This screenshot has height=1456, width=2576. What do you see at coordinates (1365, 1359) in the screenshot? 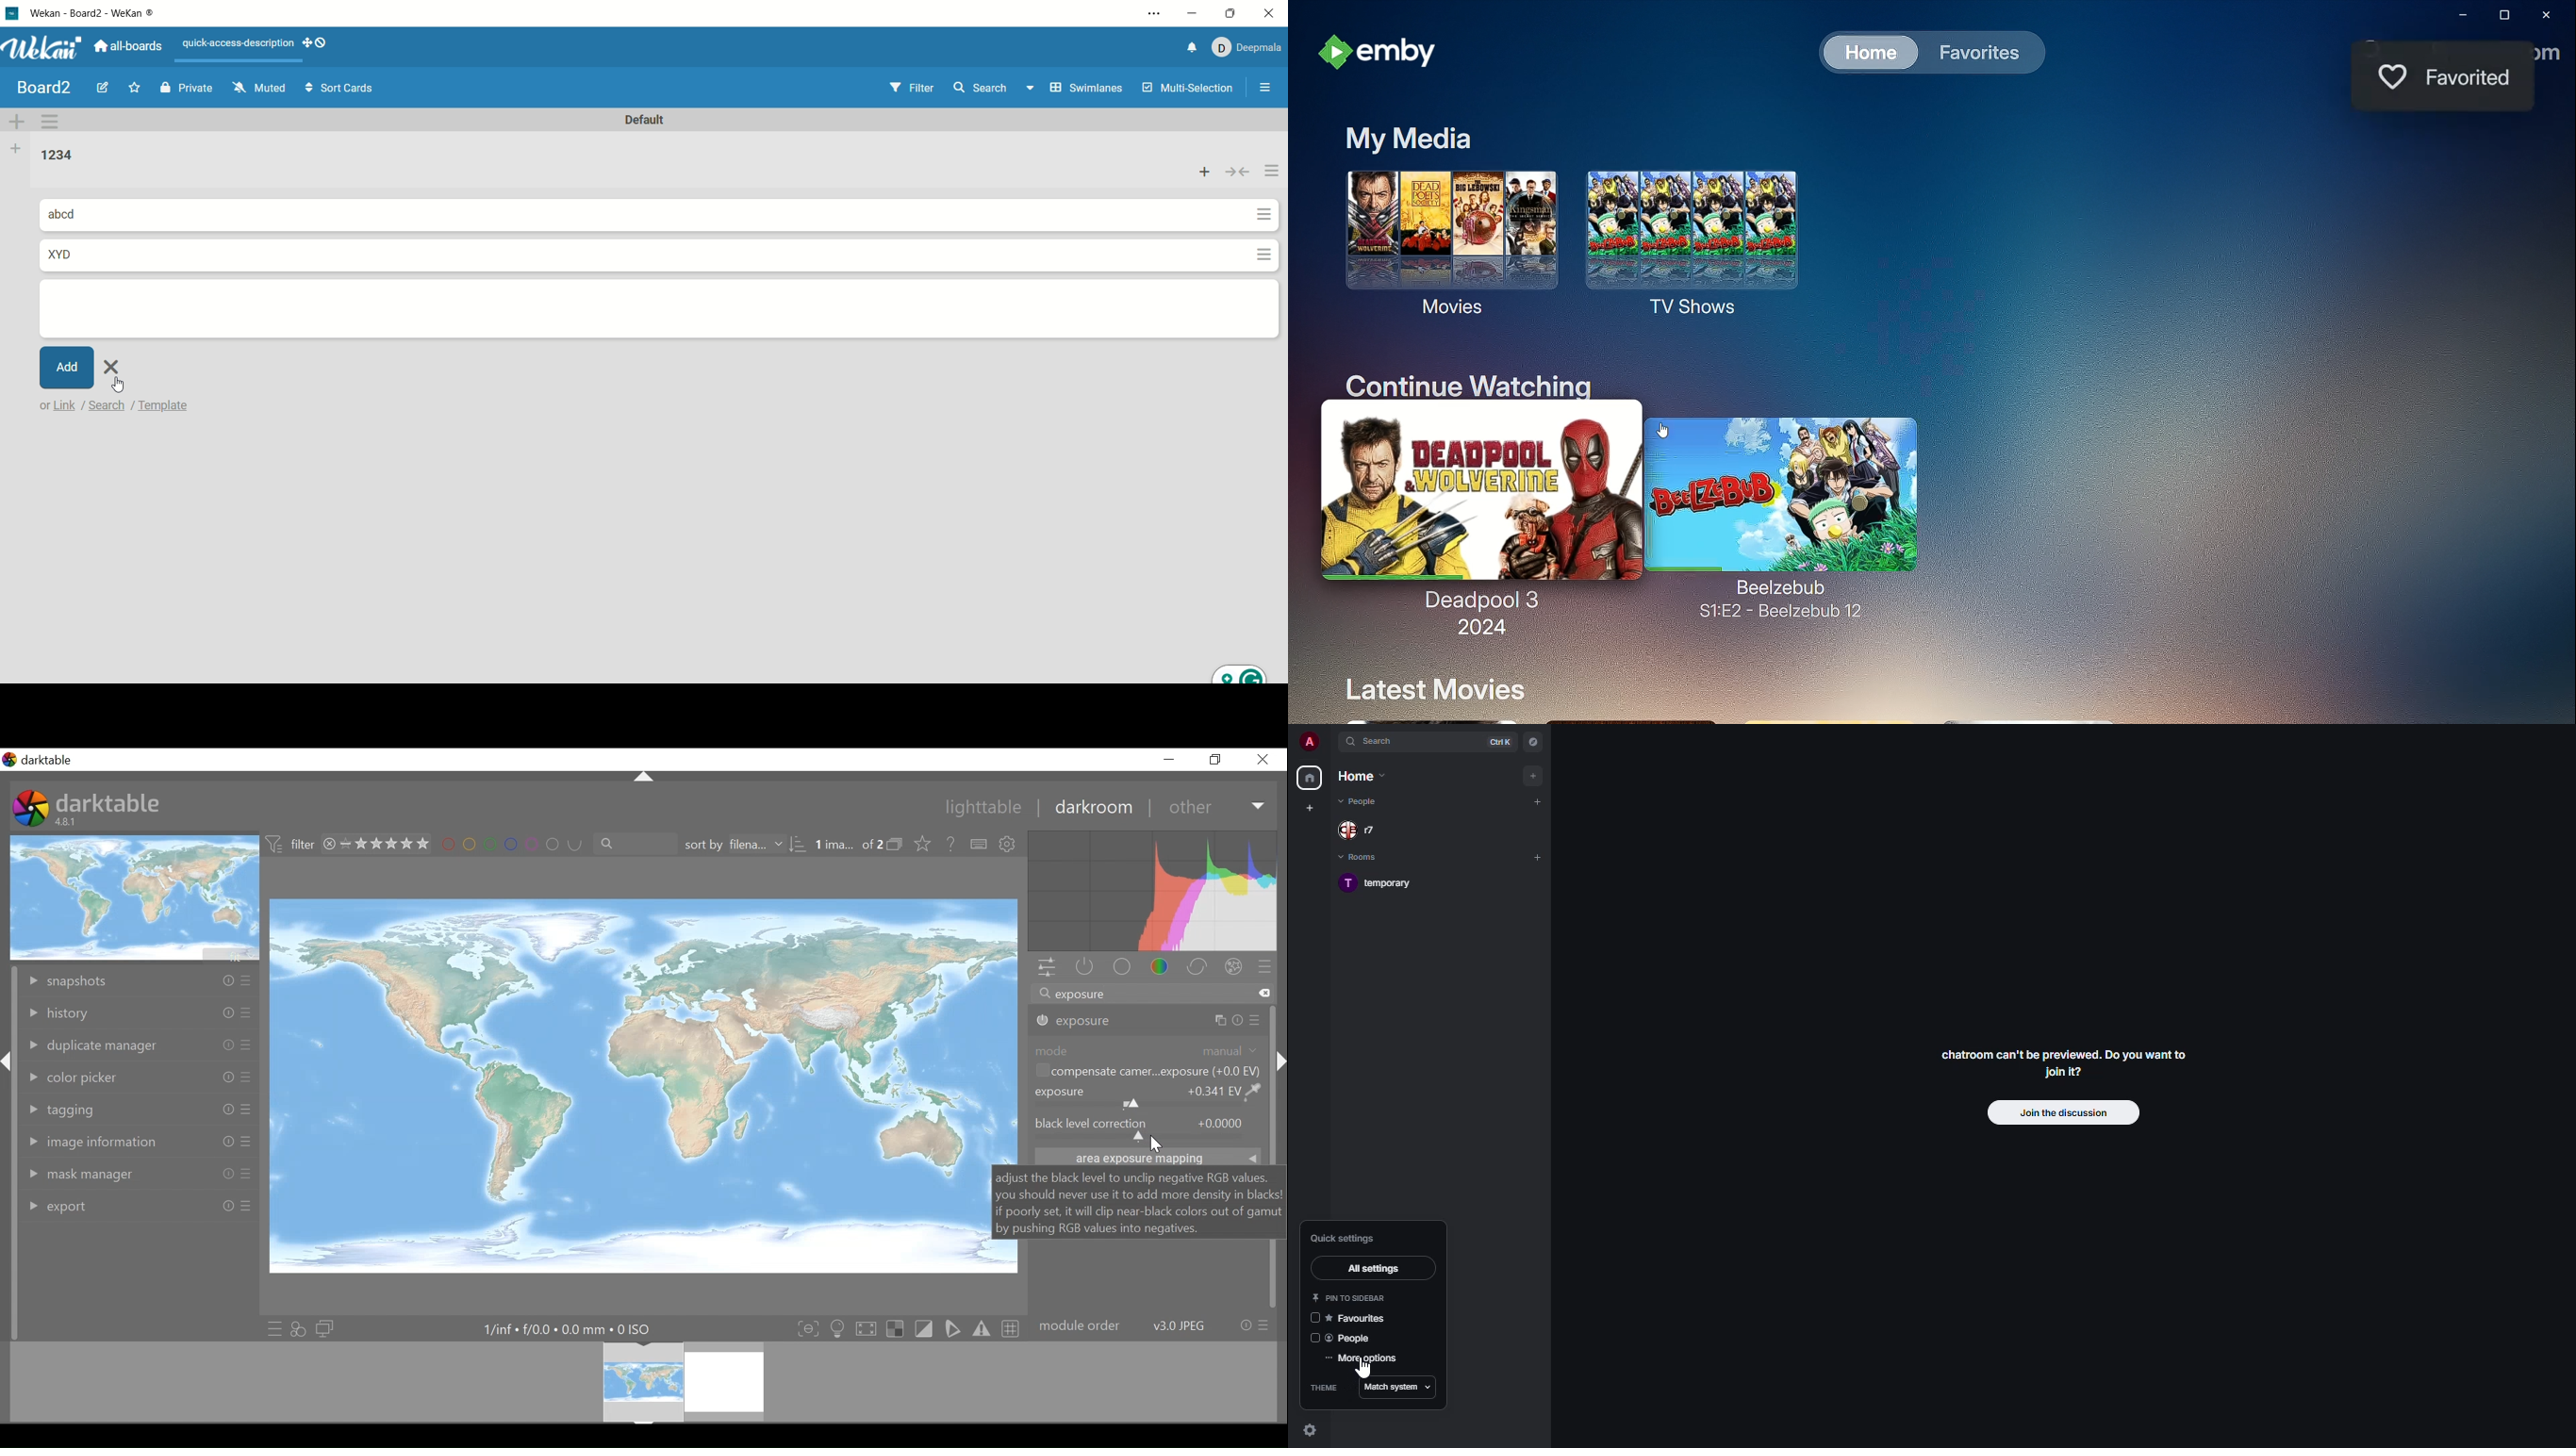
I see `more settings` at bounding box center [1365, 1359].